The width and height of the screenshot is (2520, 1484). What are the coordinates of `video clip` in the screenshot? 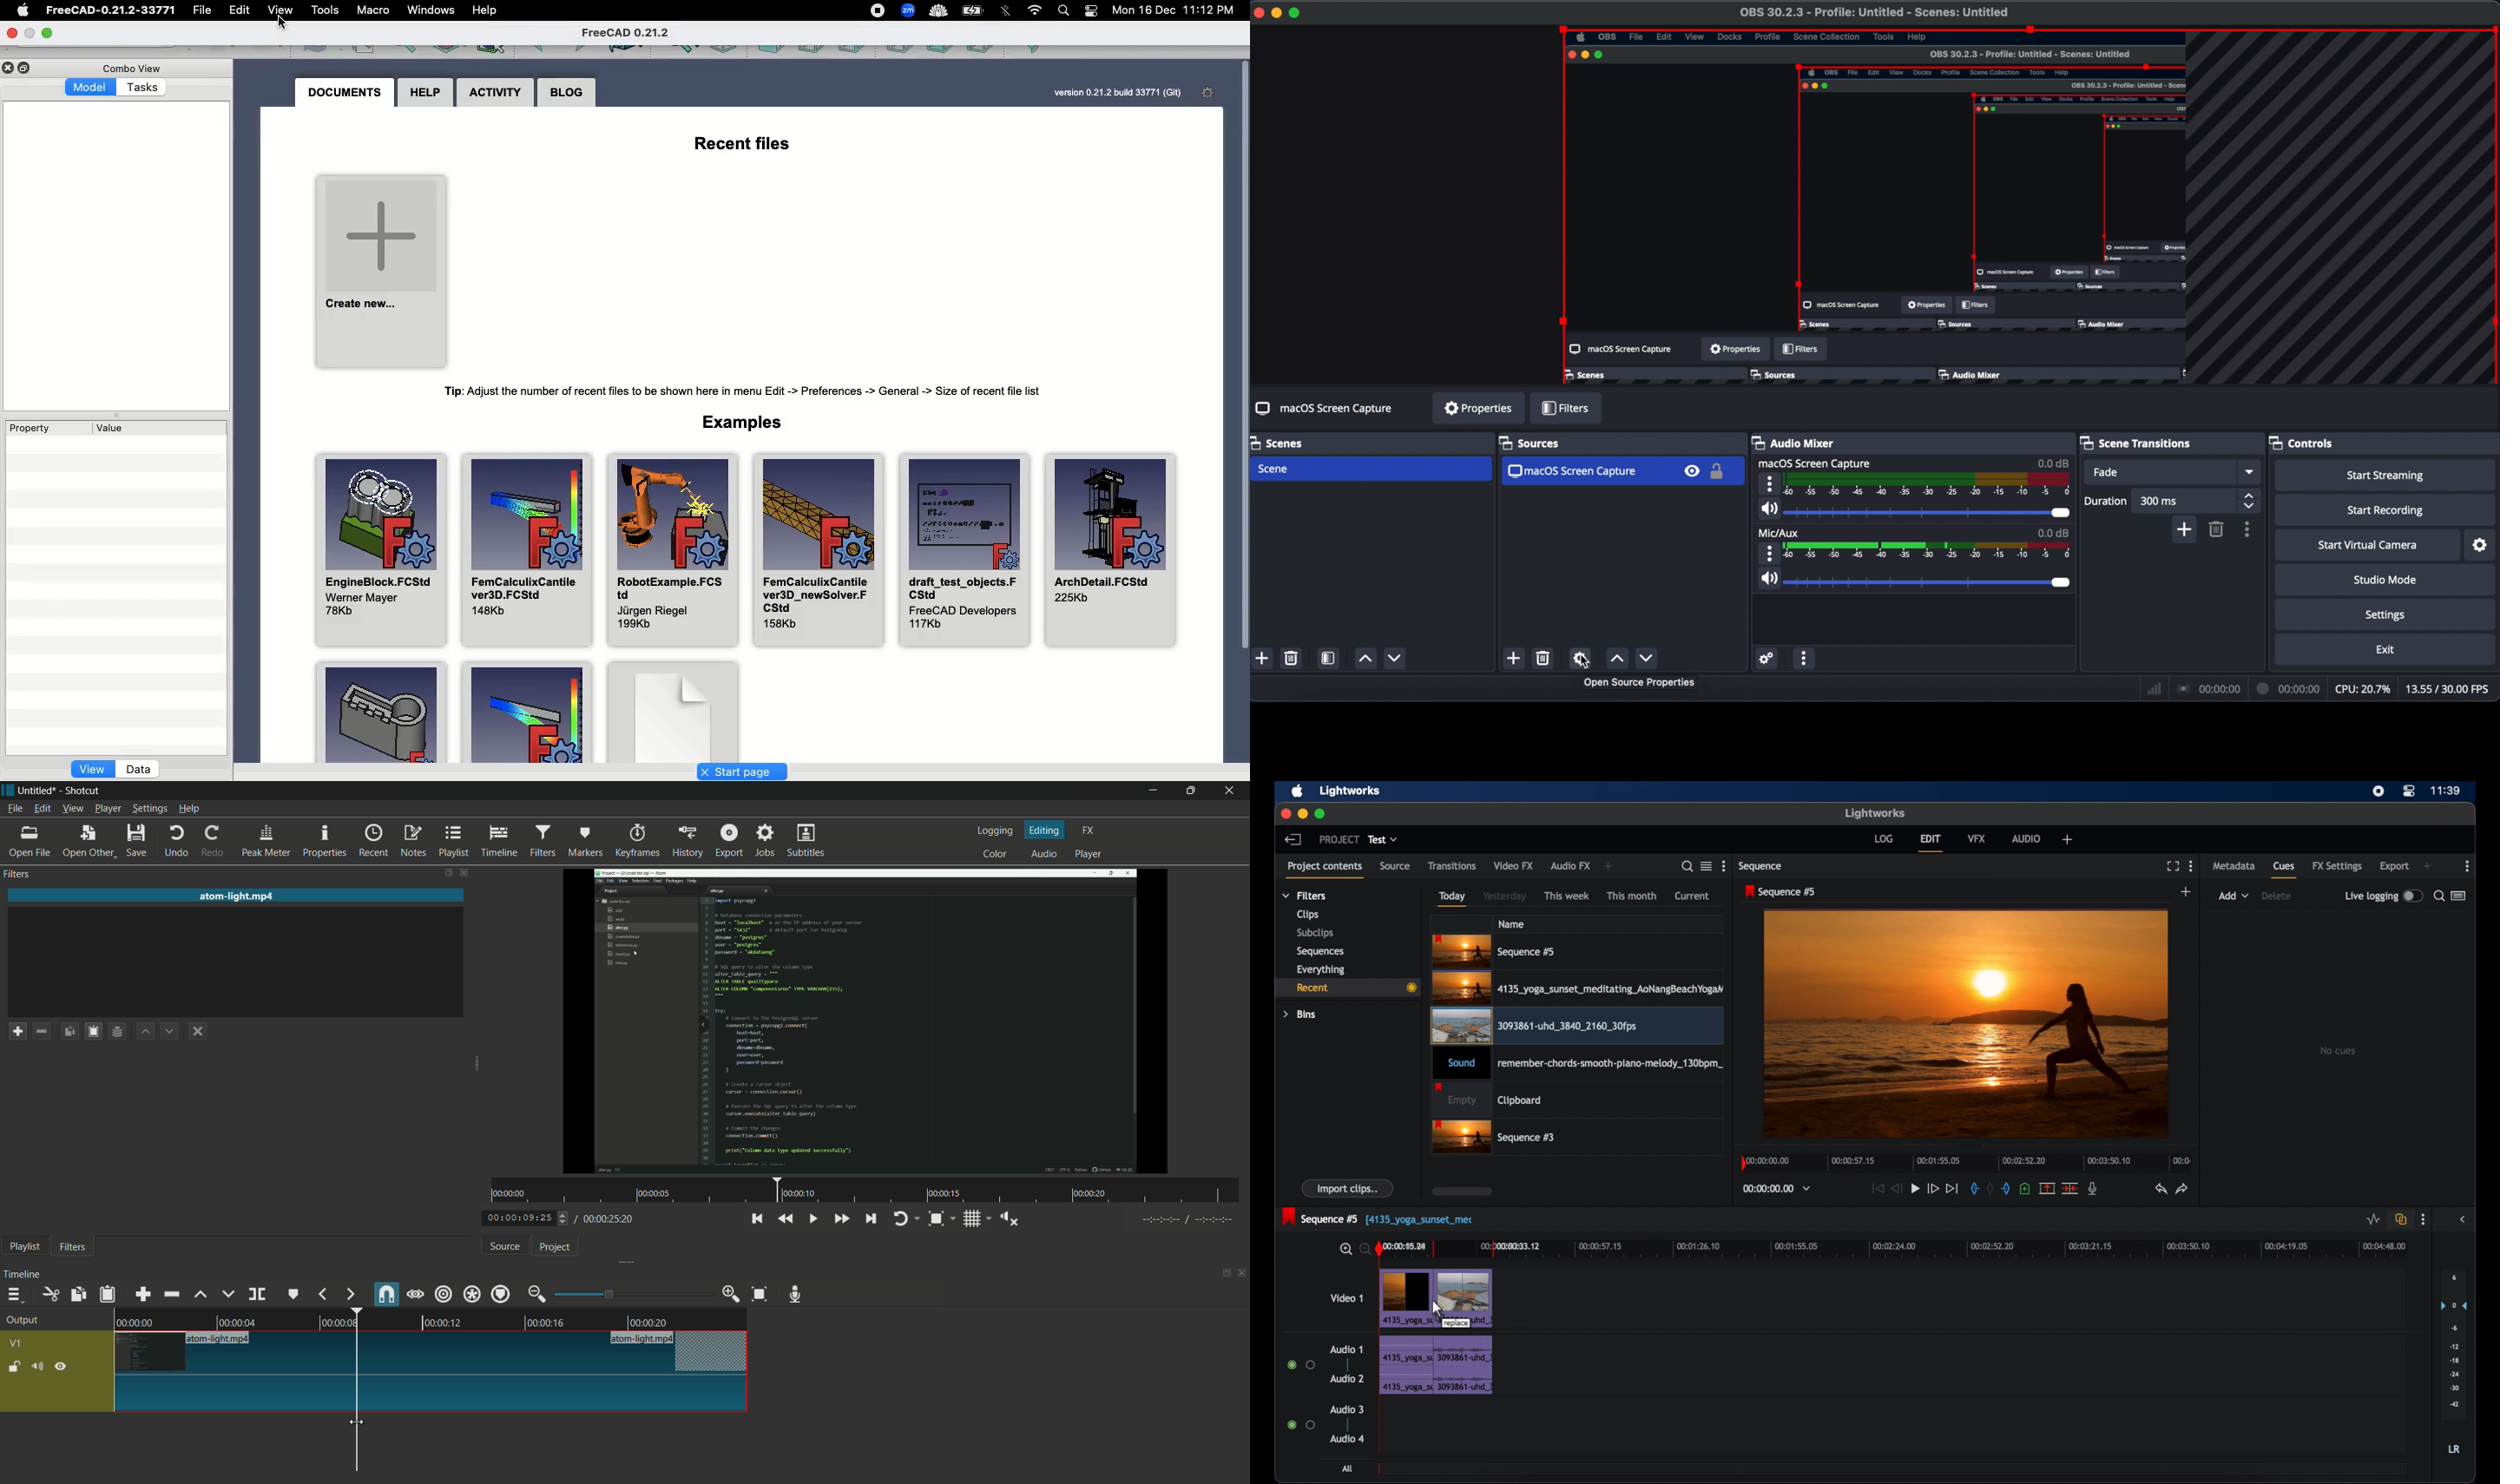 It's located at (1467, 1297).